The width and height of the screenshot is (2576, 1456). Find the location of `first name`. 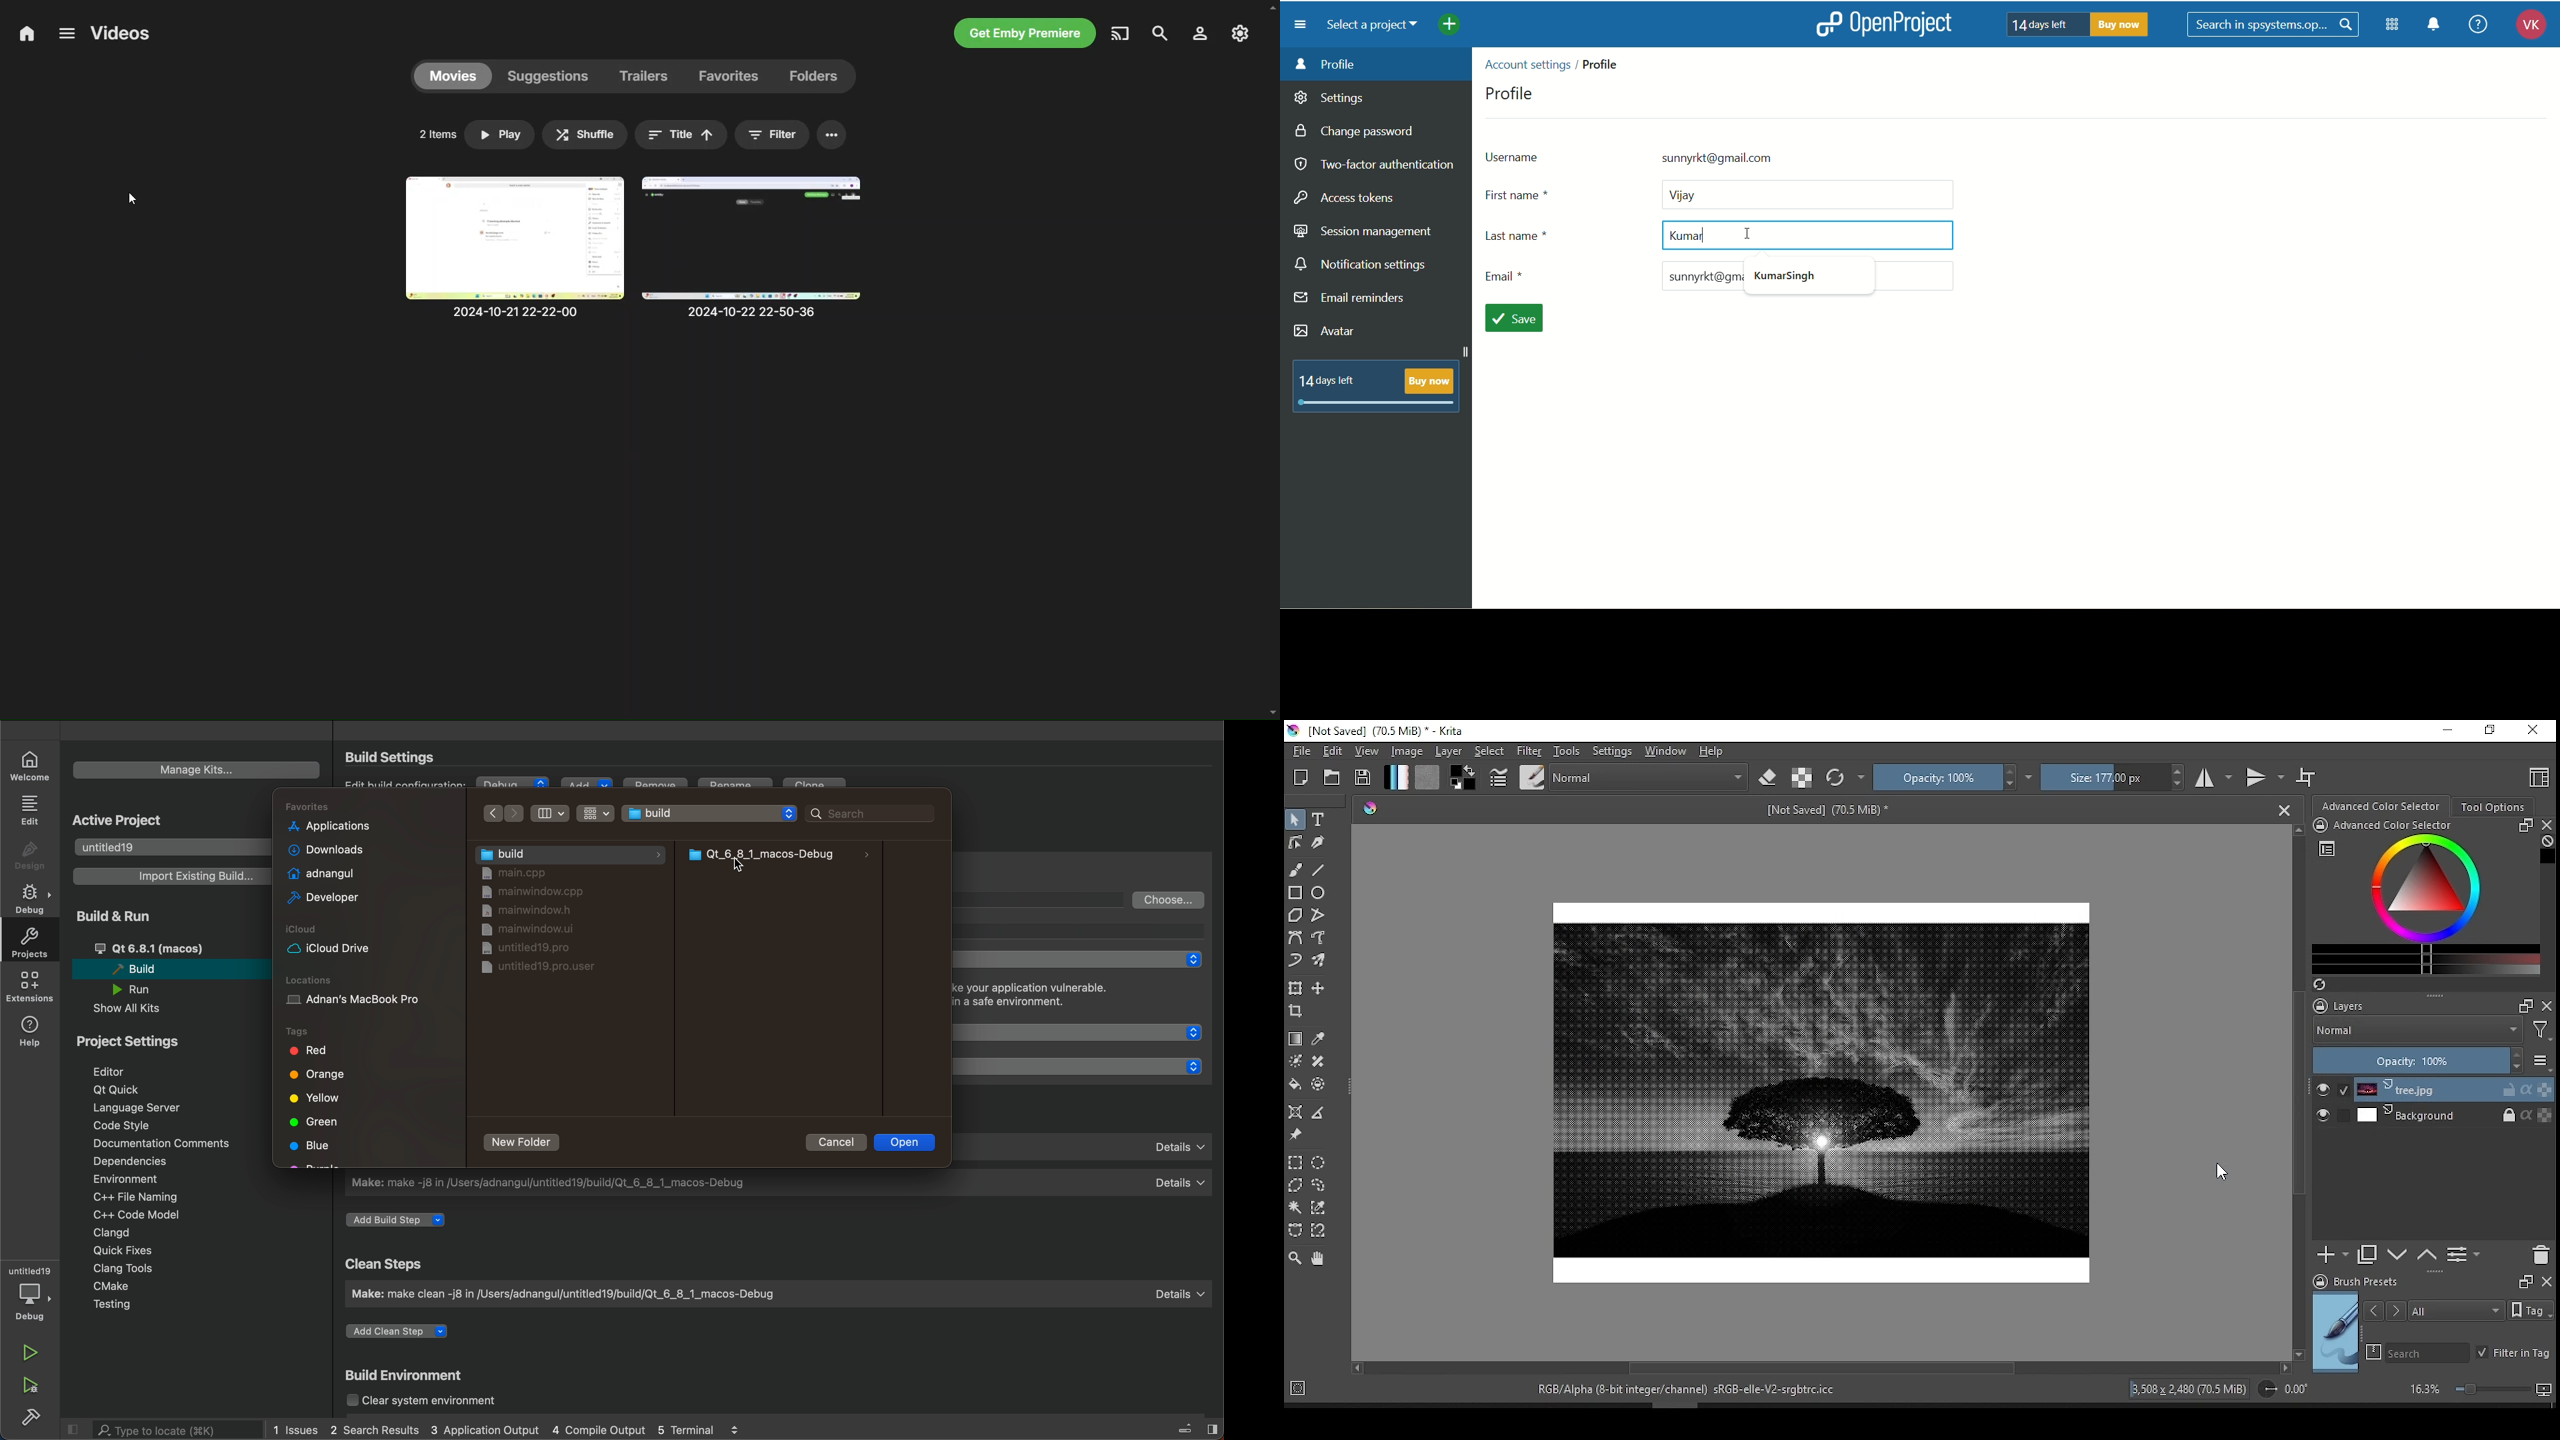

first name is located at coordinates (1723, 194).